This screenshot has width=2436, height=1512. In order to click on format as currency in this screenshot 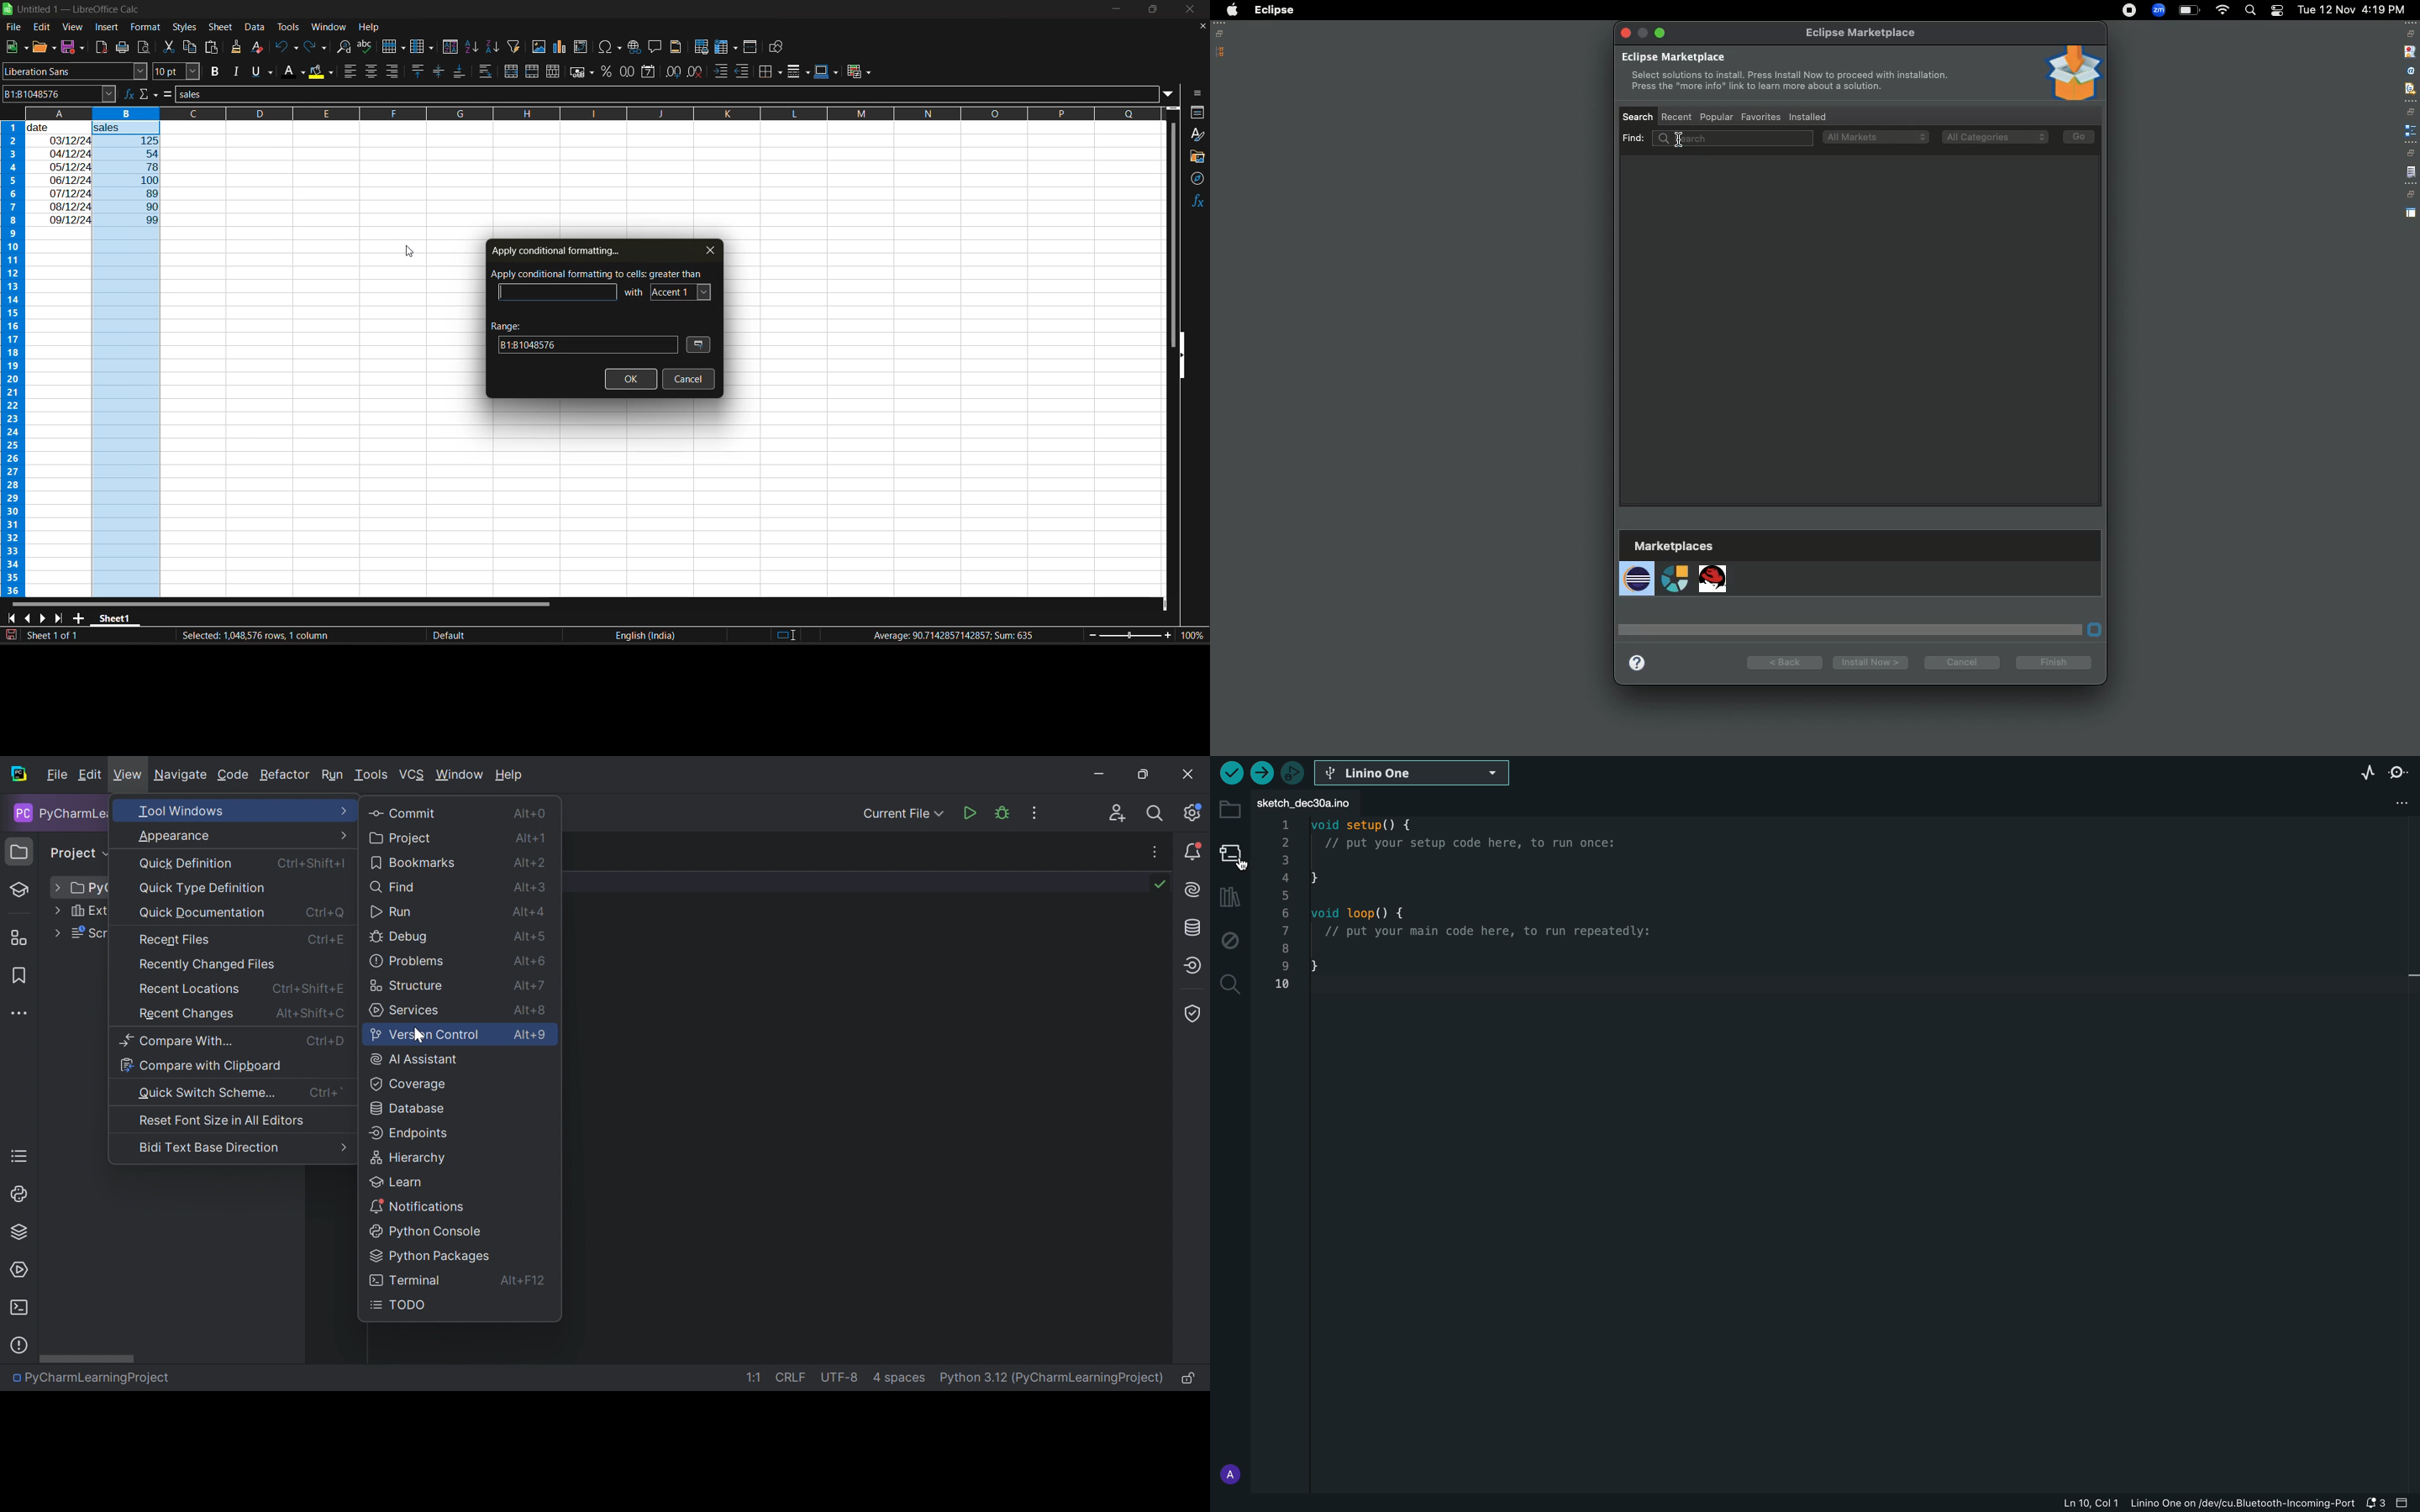, I will do `click(582, 74)`.